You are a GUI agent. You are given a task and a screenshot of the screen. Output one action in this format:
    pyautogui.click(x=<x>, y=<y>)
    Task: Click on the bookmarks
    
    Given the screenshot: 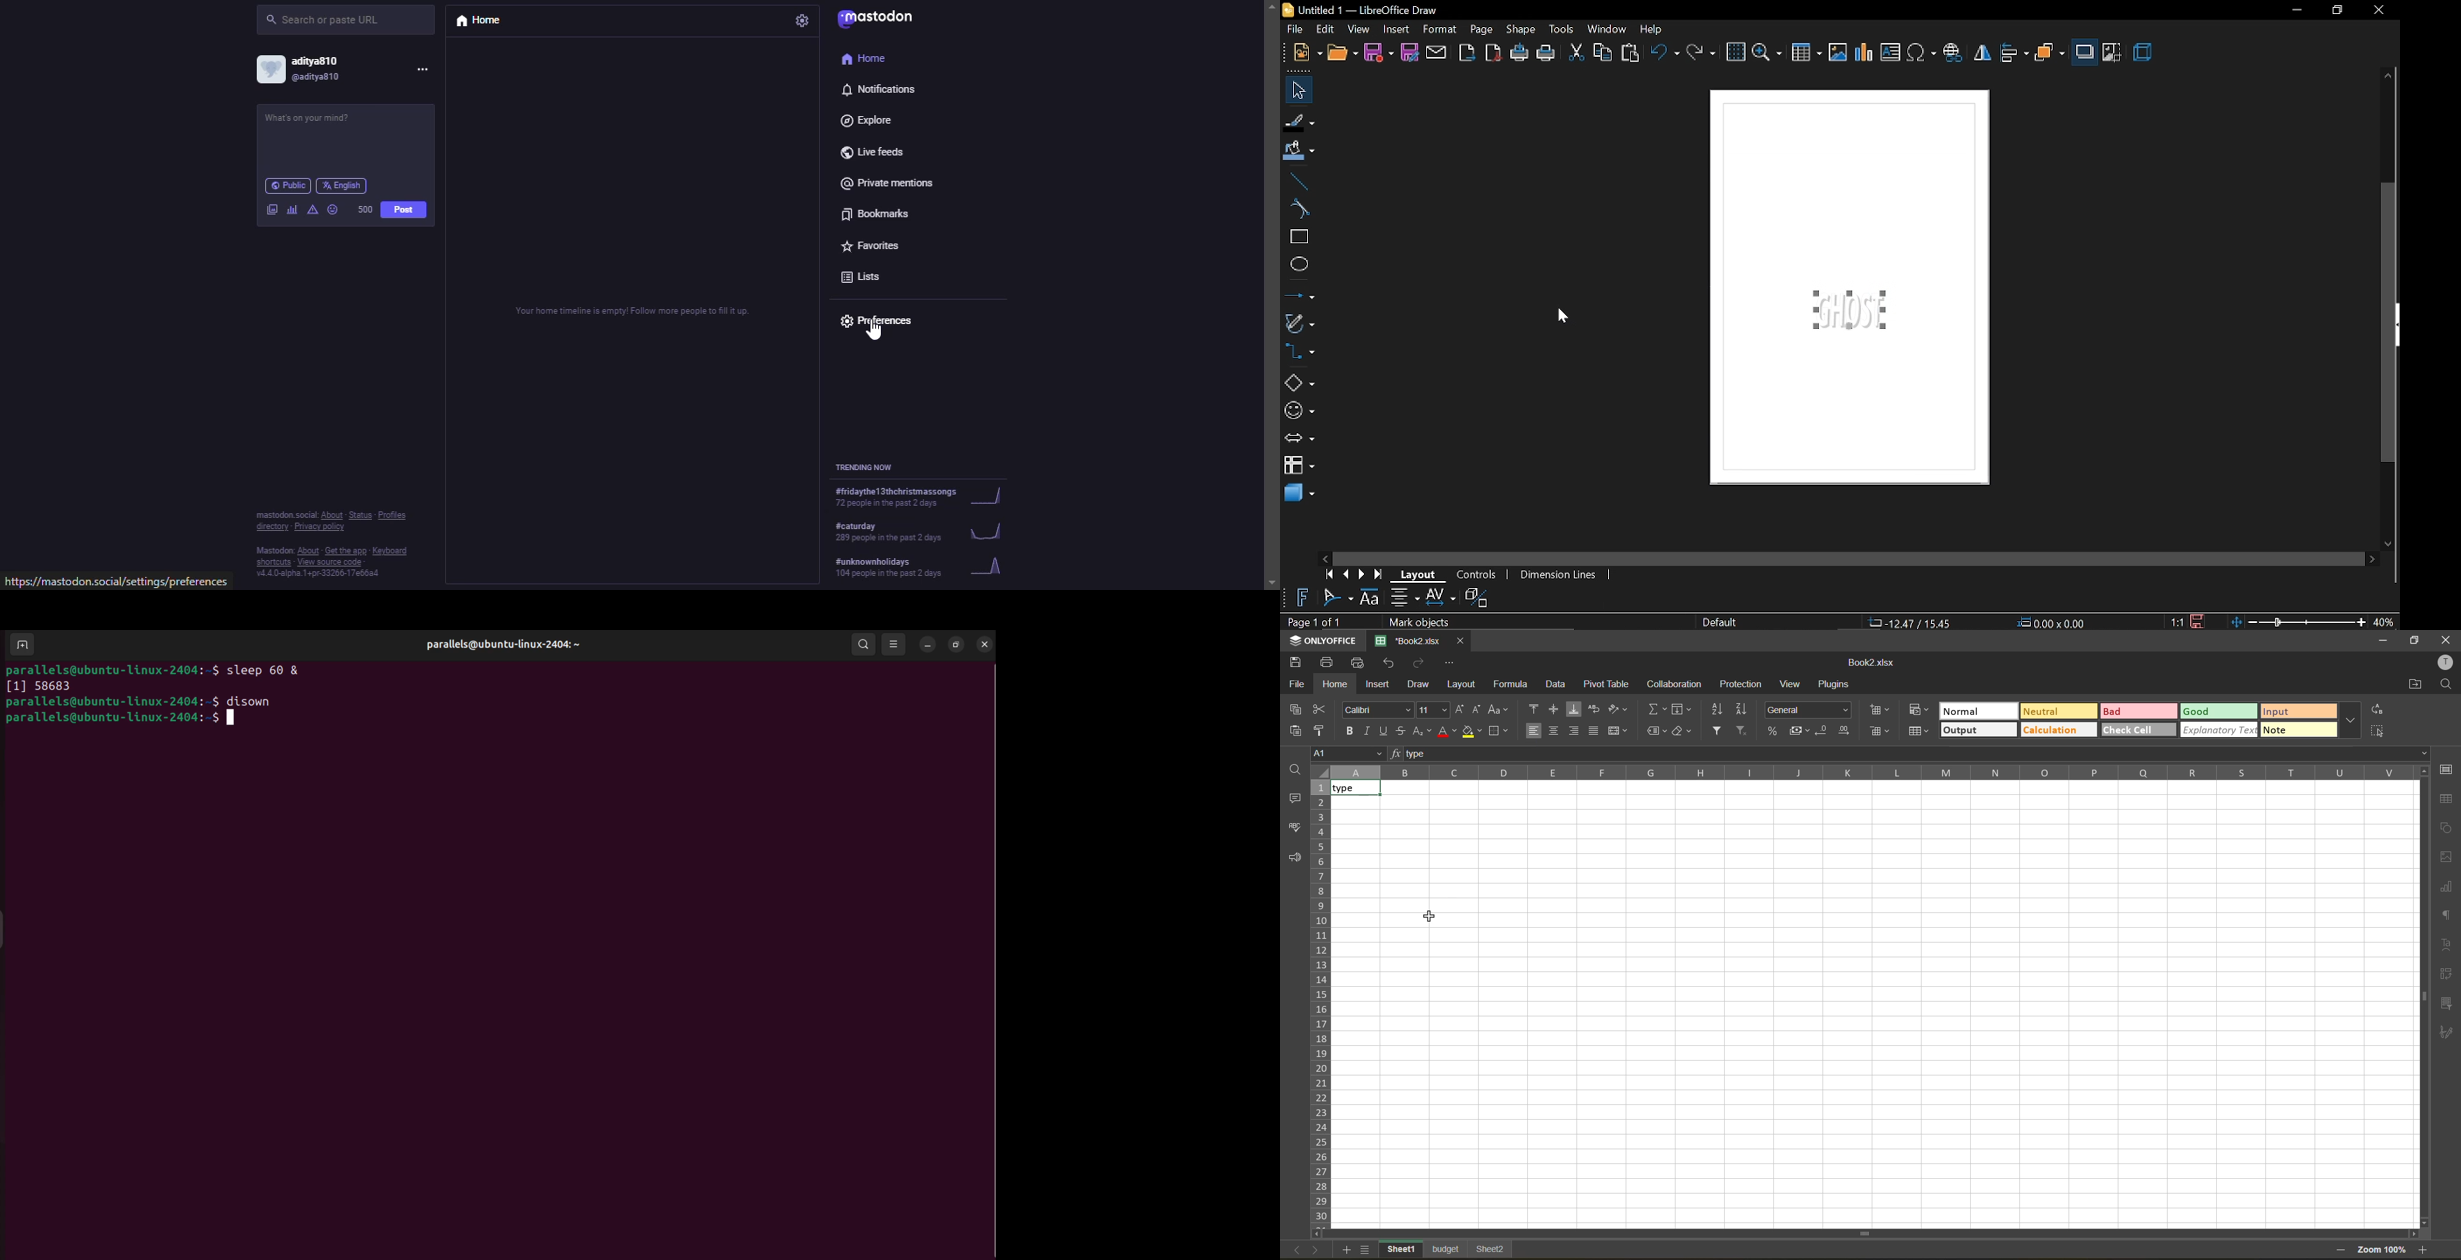 What is the action you would take?
    pyautogui.click(x=874, y=211)
    